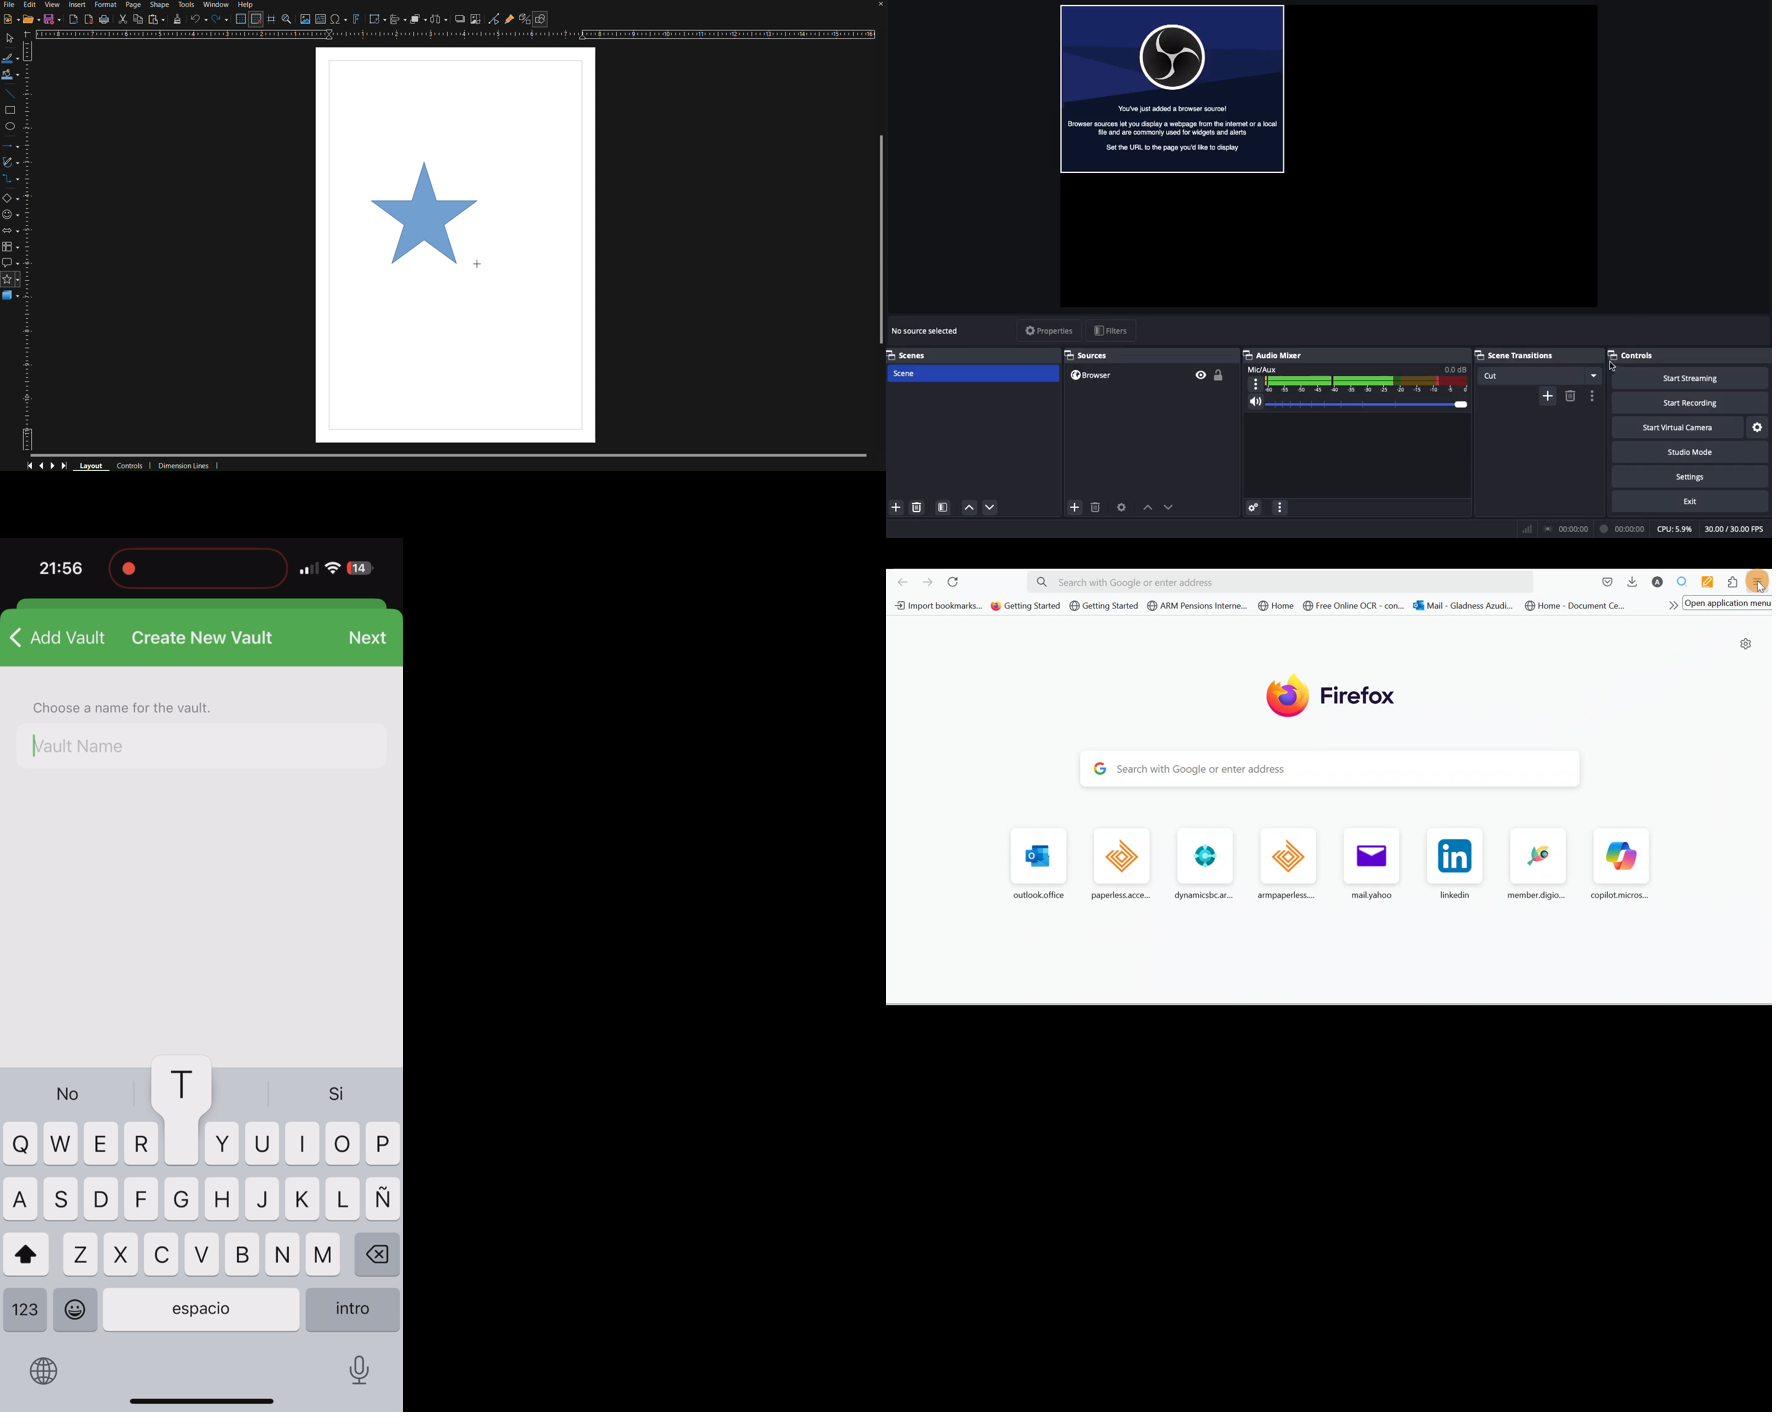  I want to click on Visible , so click(1200, 375).